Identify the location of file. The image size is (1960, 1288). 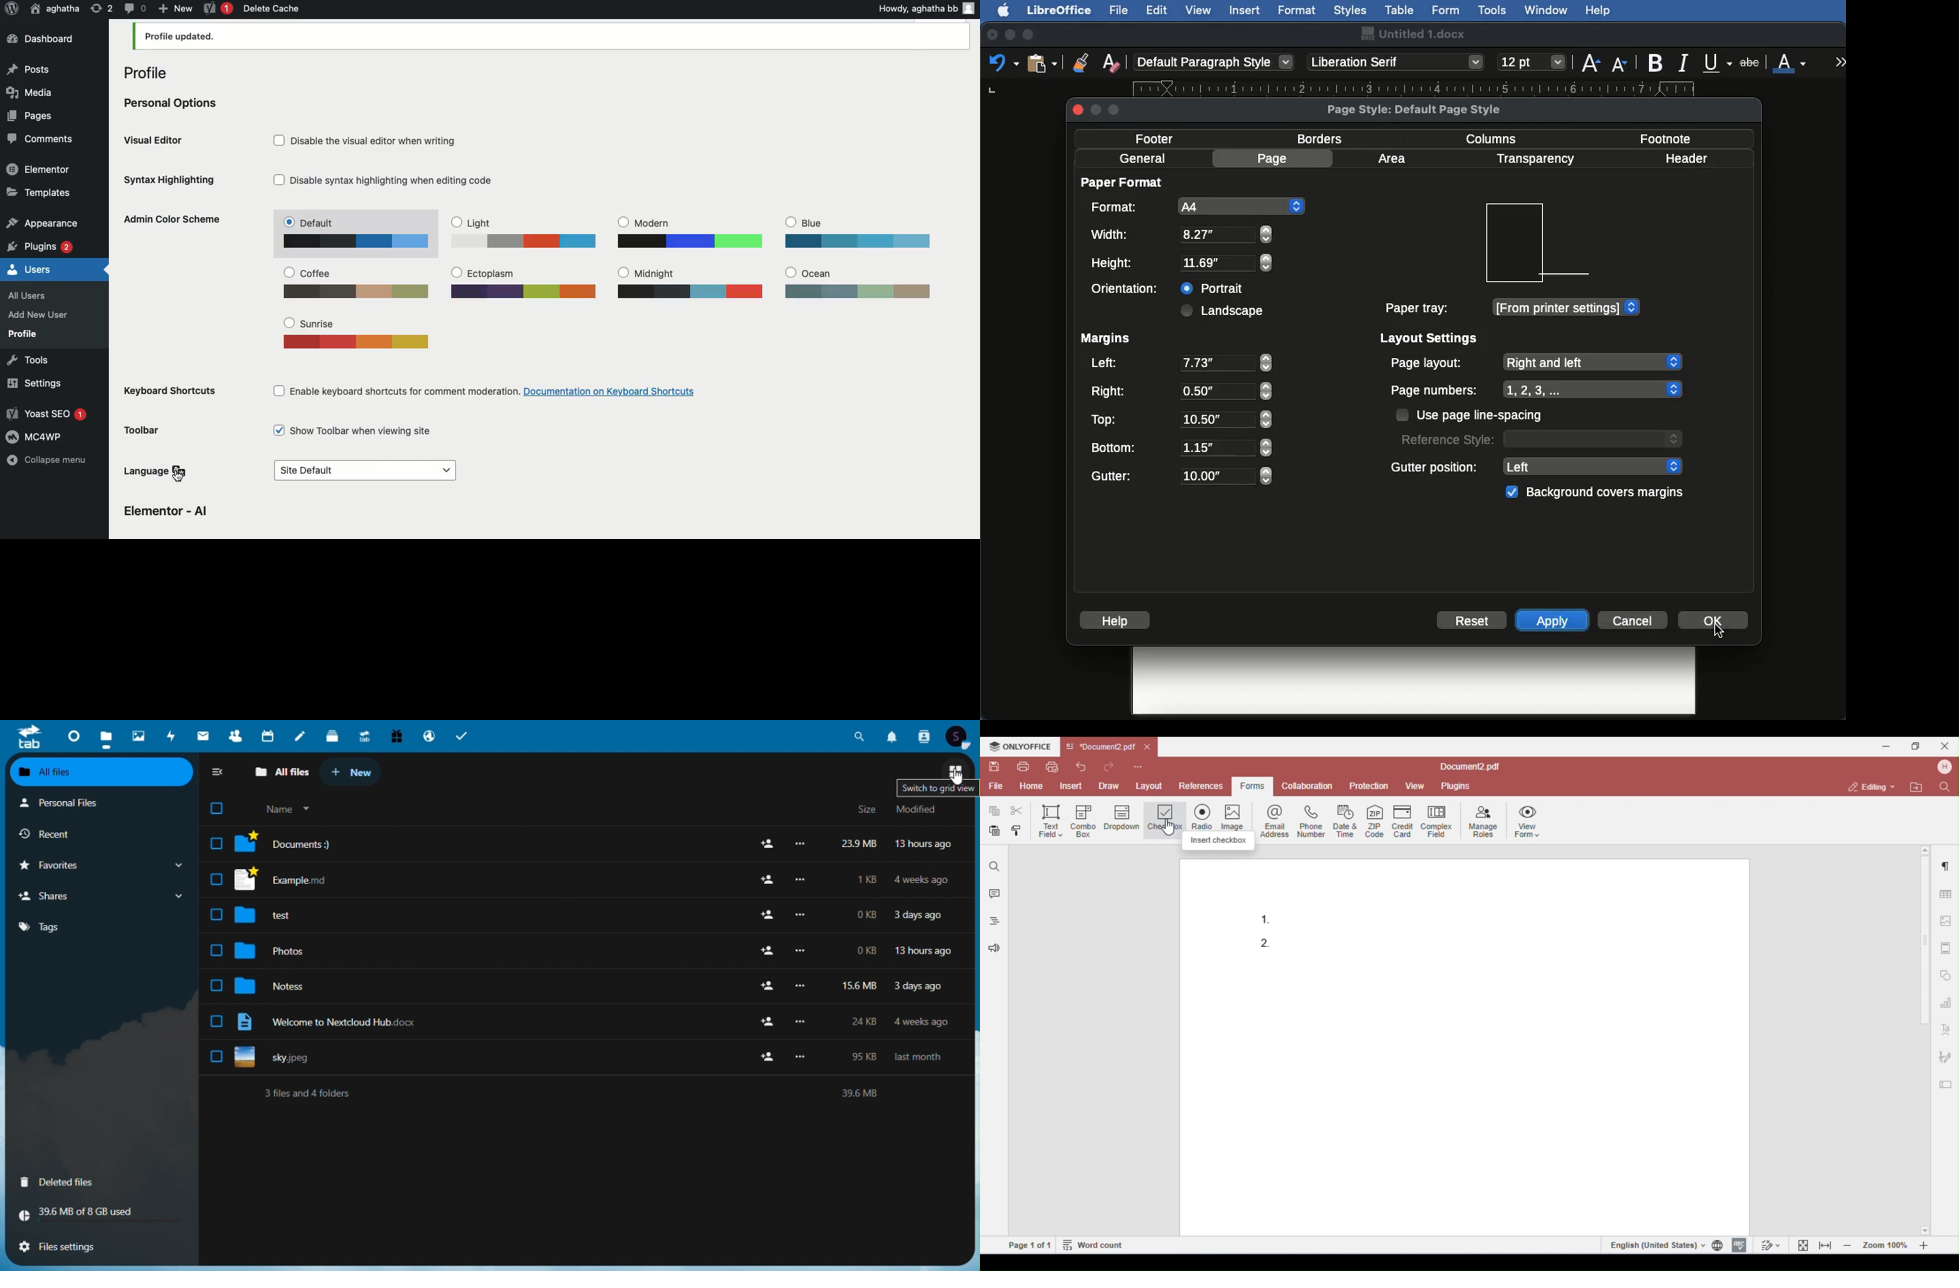
(243, 1024).